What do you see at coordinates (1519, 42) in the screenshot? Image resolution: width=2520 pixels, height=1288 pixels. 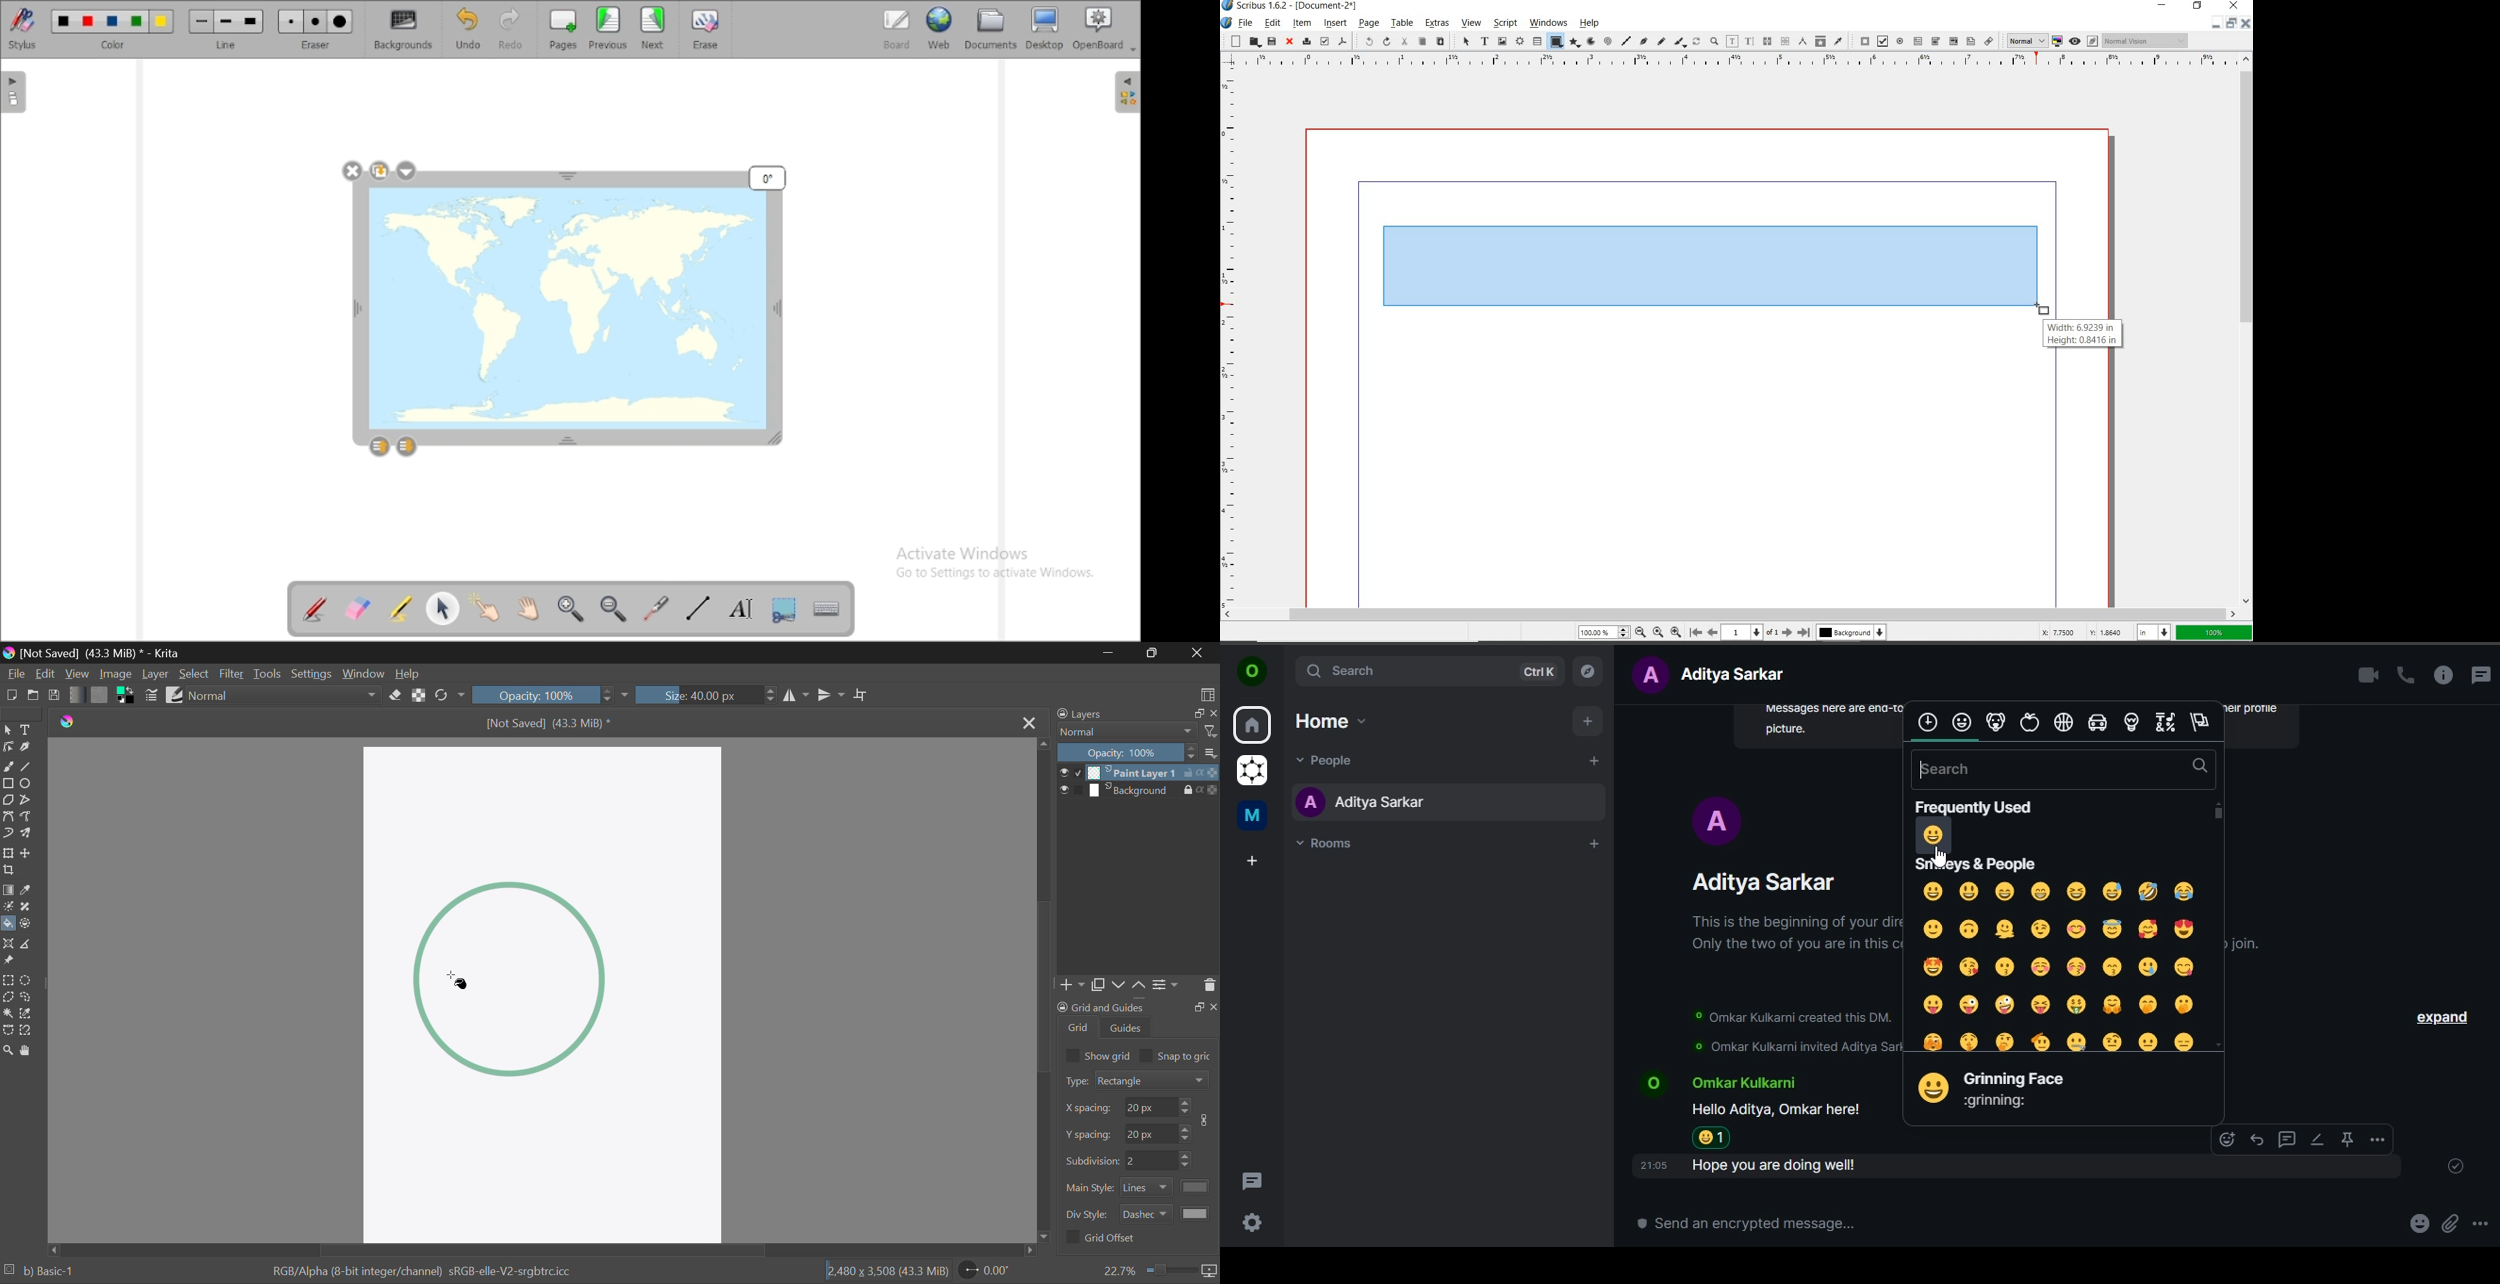 I see `render frame` at bounding box center [1519, 42].